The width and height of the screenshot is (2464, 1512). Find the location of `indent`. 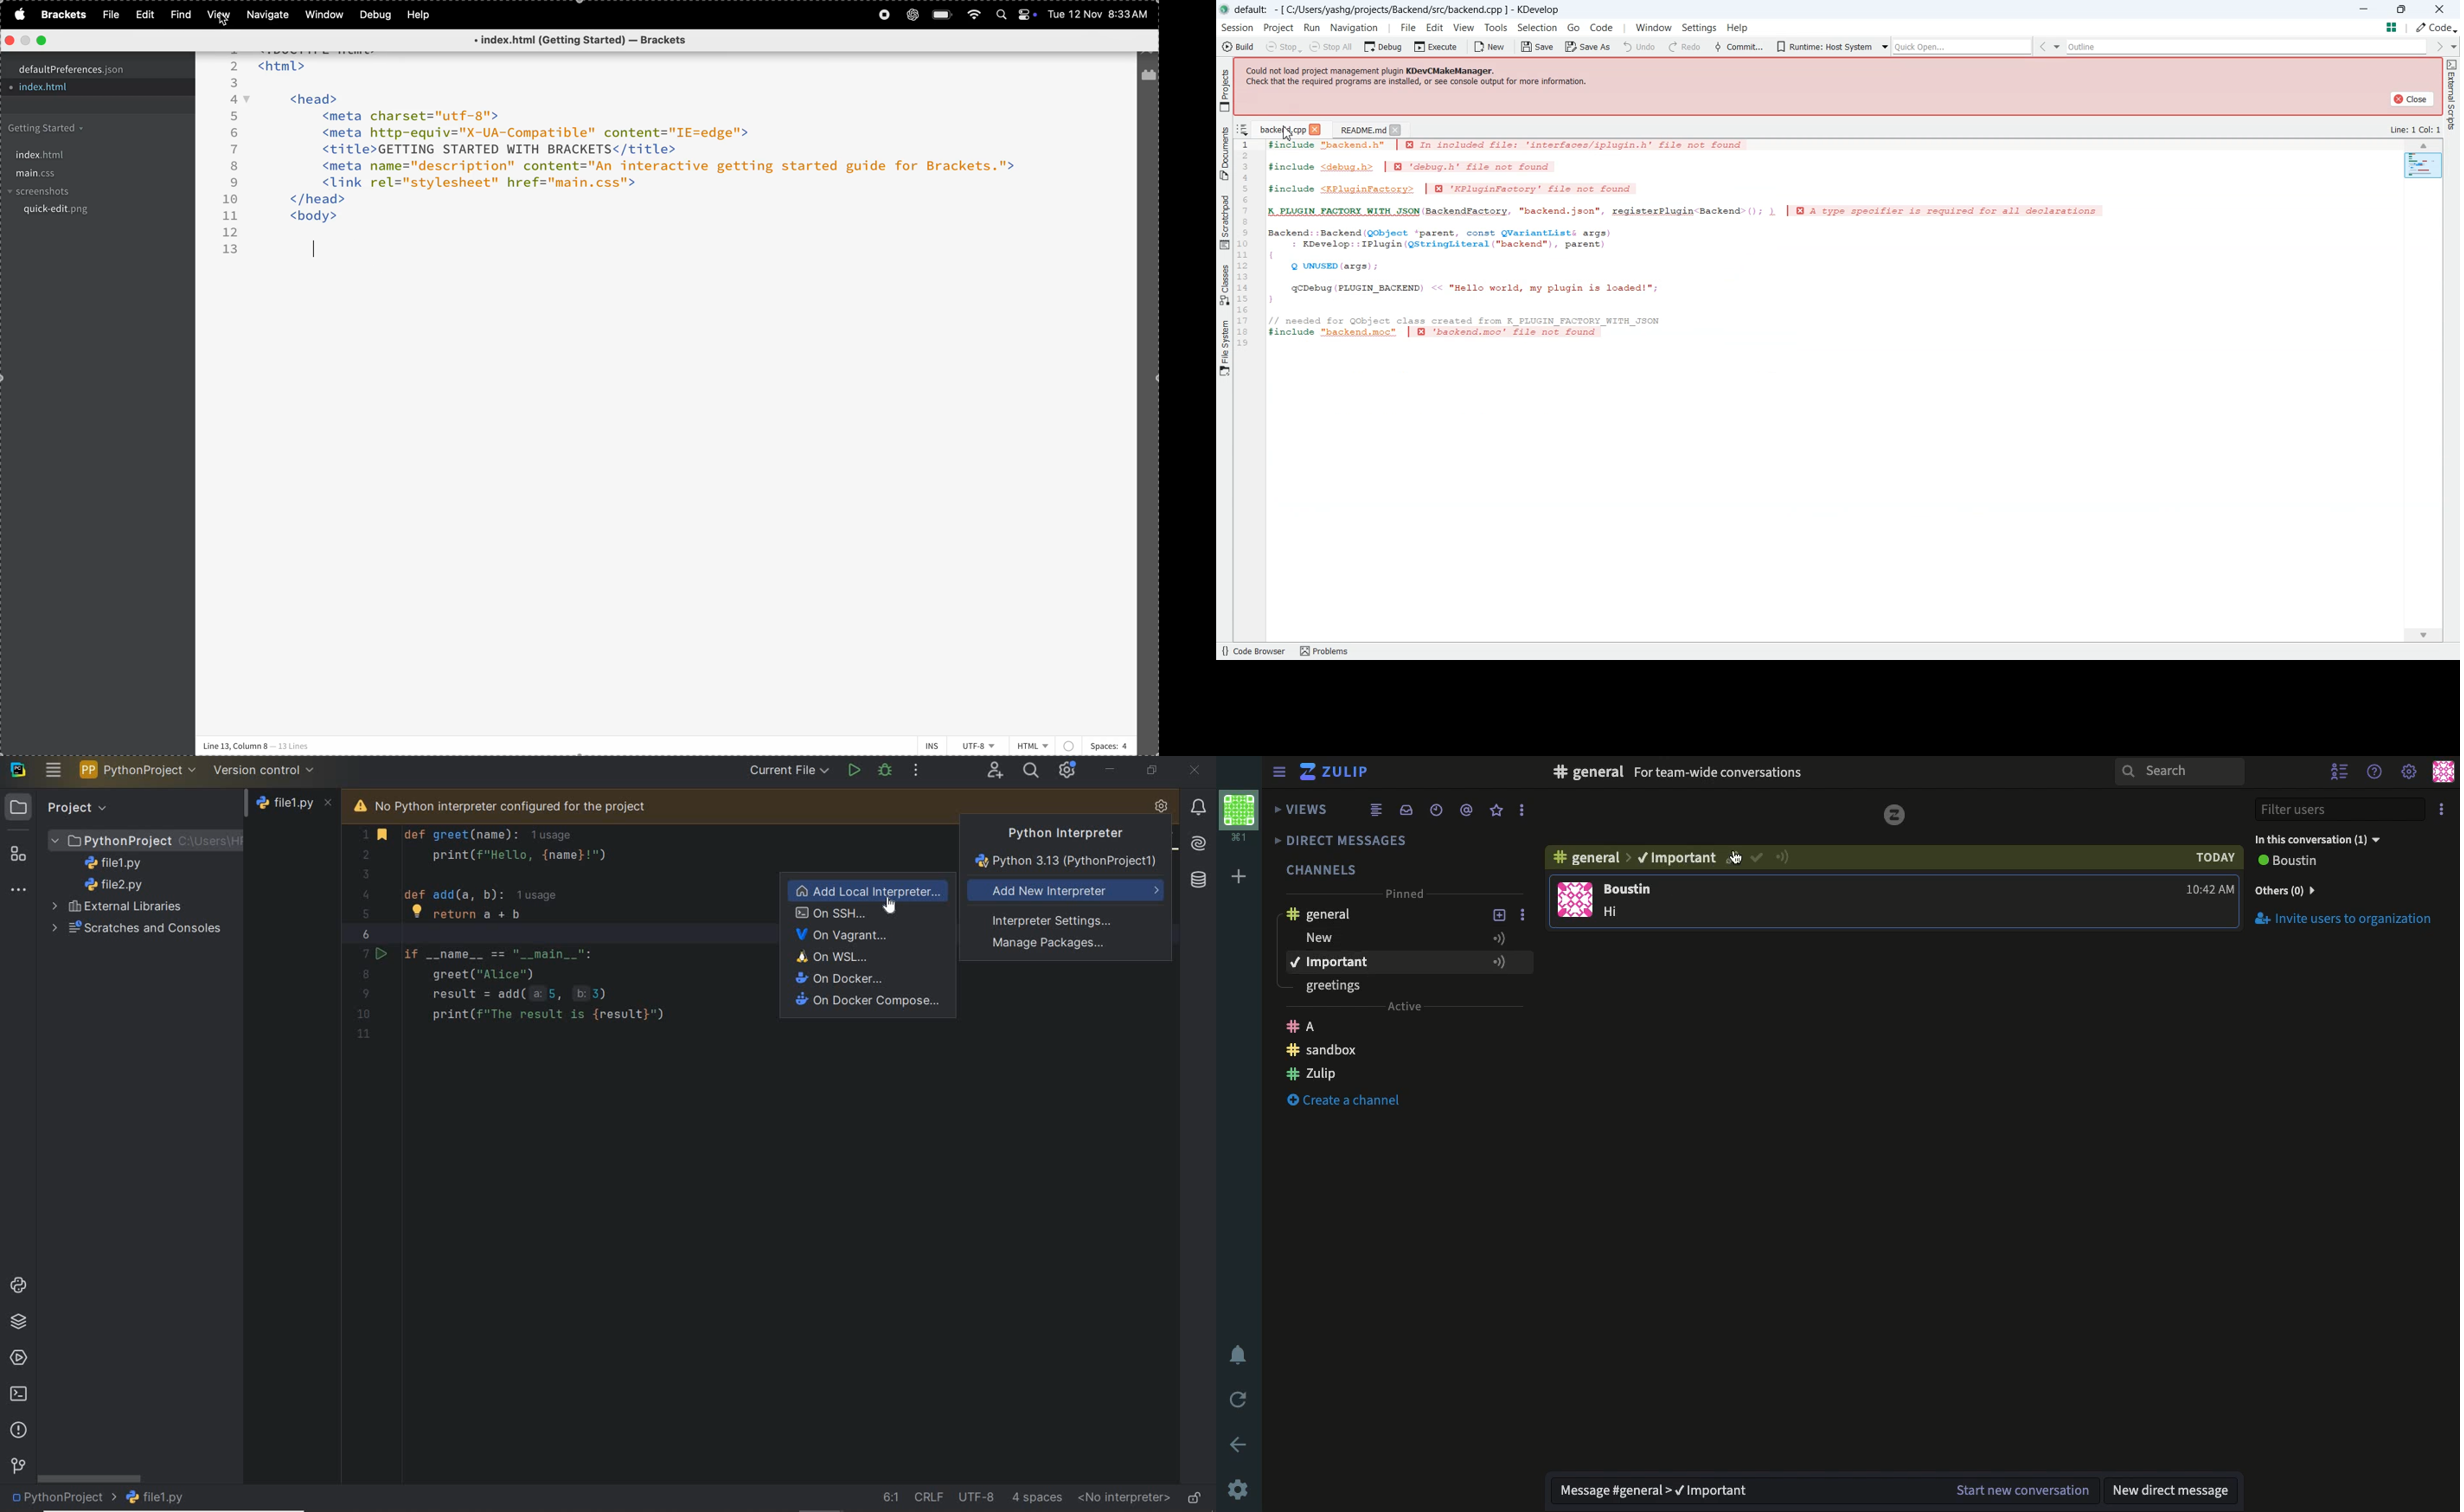

indent is located at coordinates (1038, 1497).